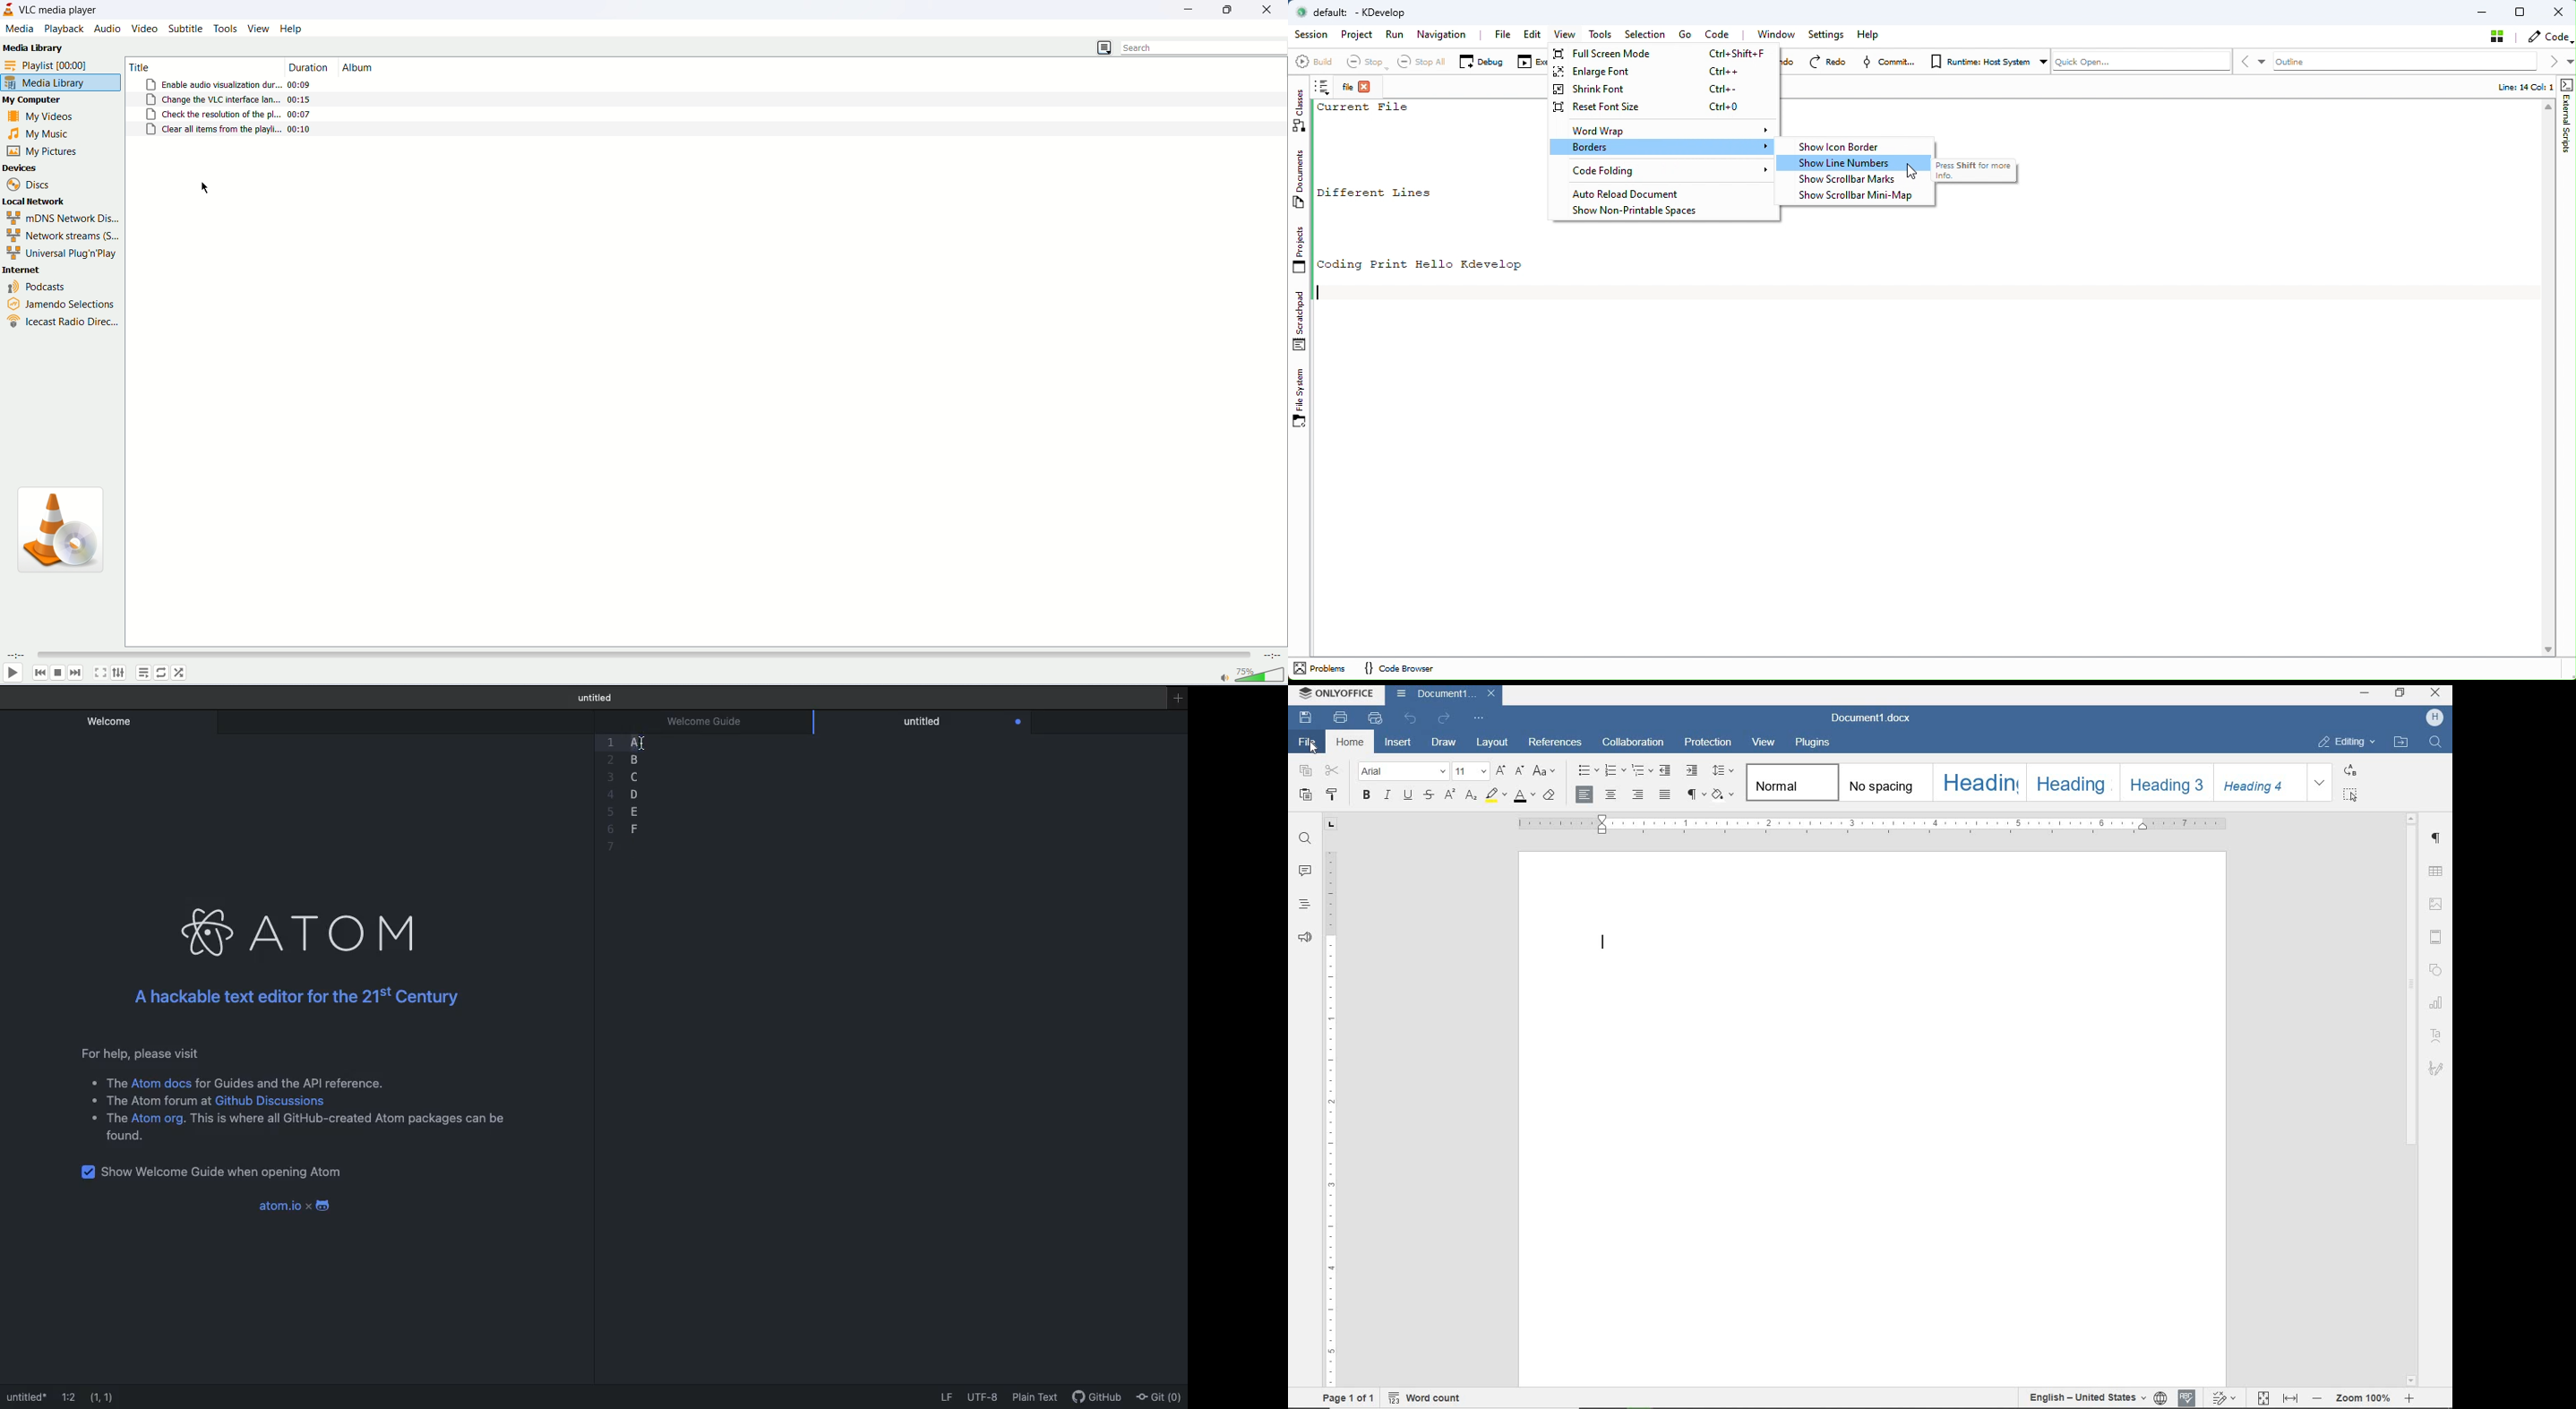  I want to click on local network, so click(35, 201).